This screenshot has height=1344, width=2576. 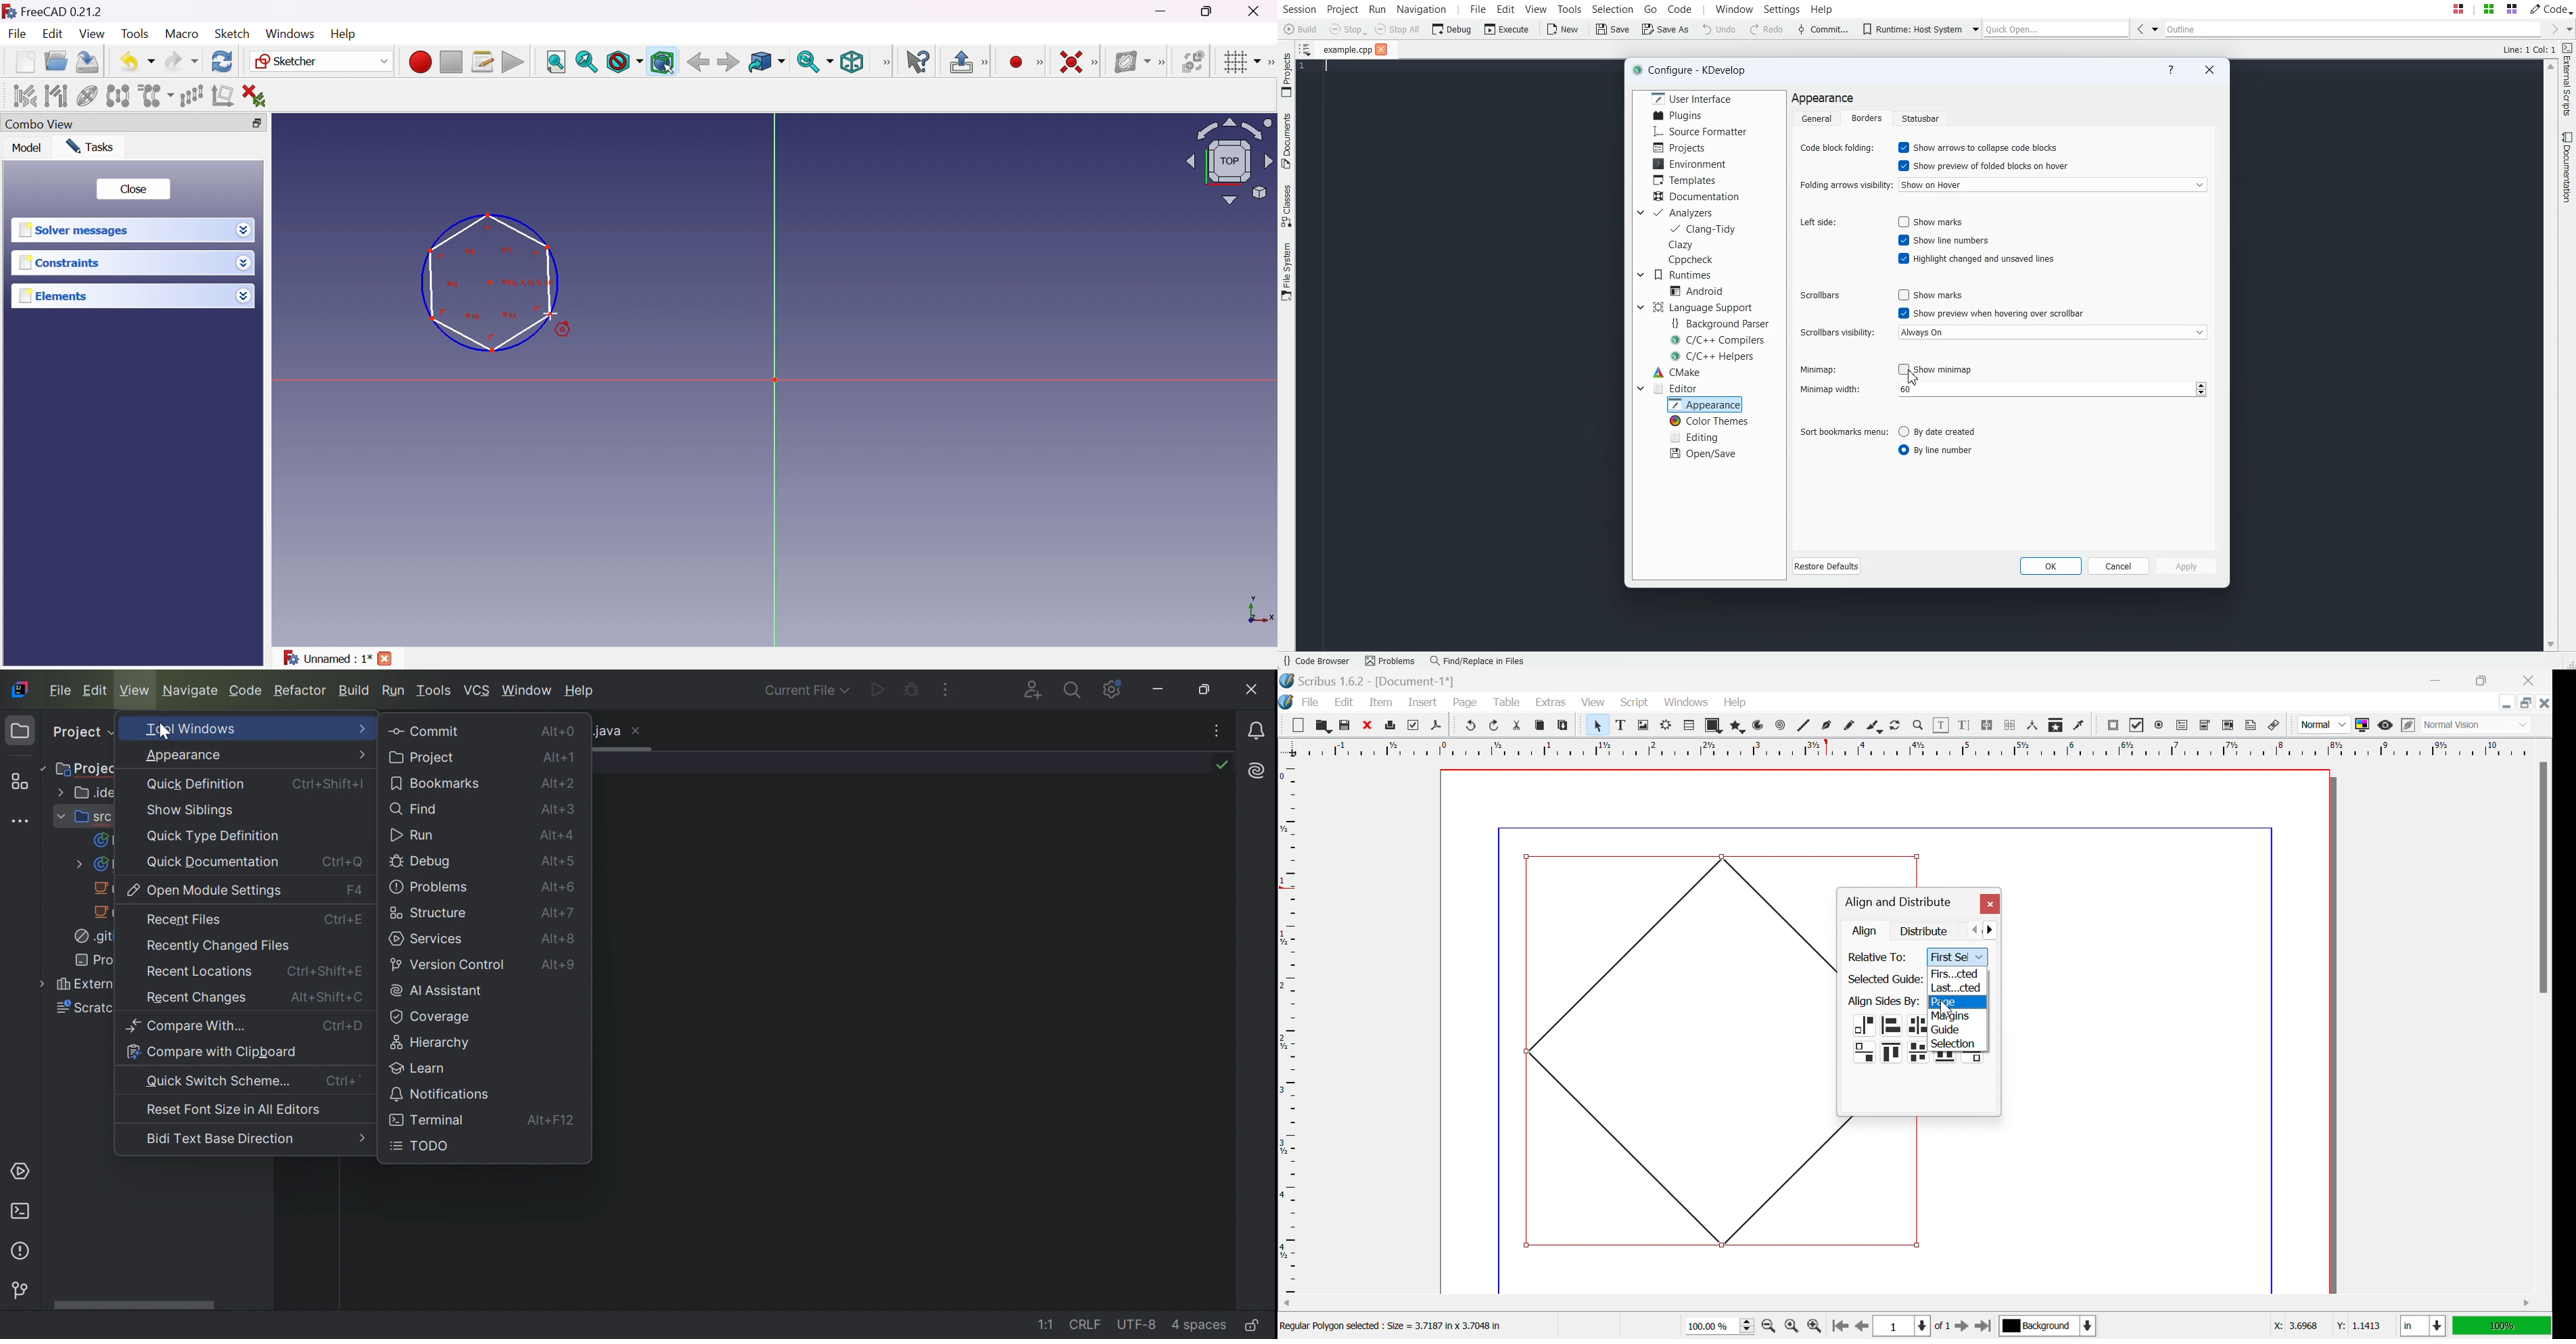 What do you see at coordinates (1949, 1006) in the screenshot?
I see `cursor` at bounding box center [1949, 1006].